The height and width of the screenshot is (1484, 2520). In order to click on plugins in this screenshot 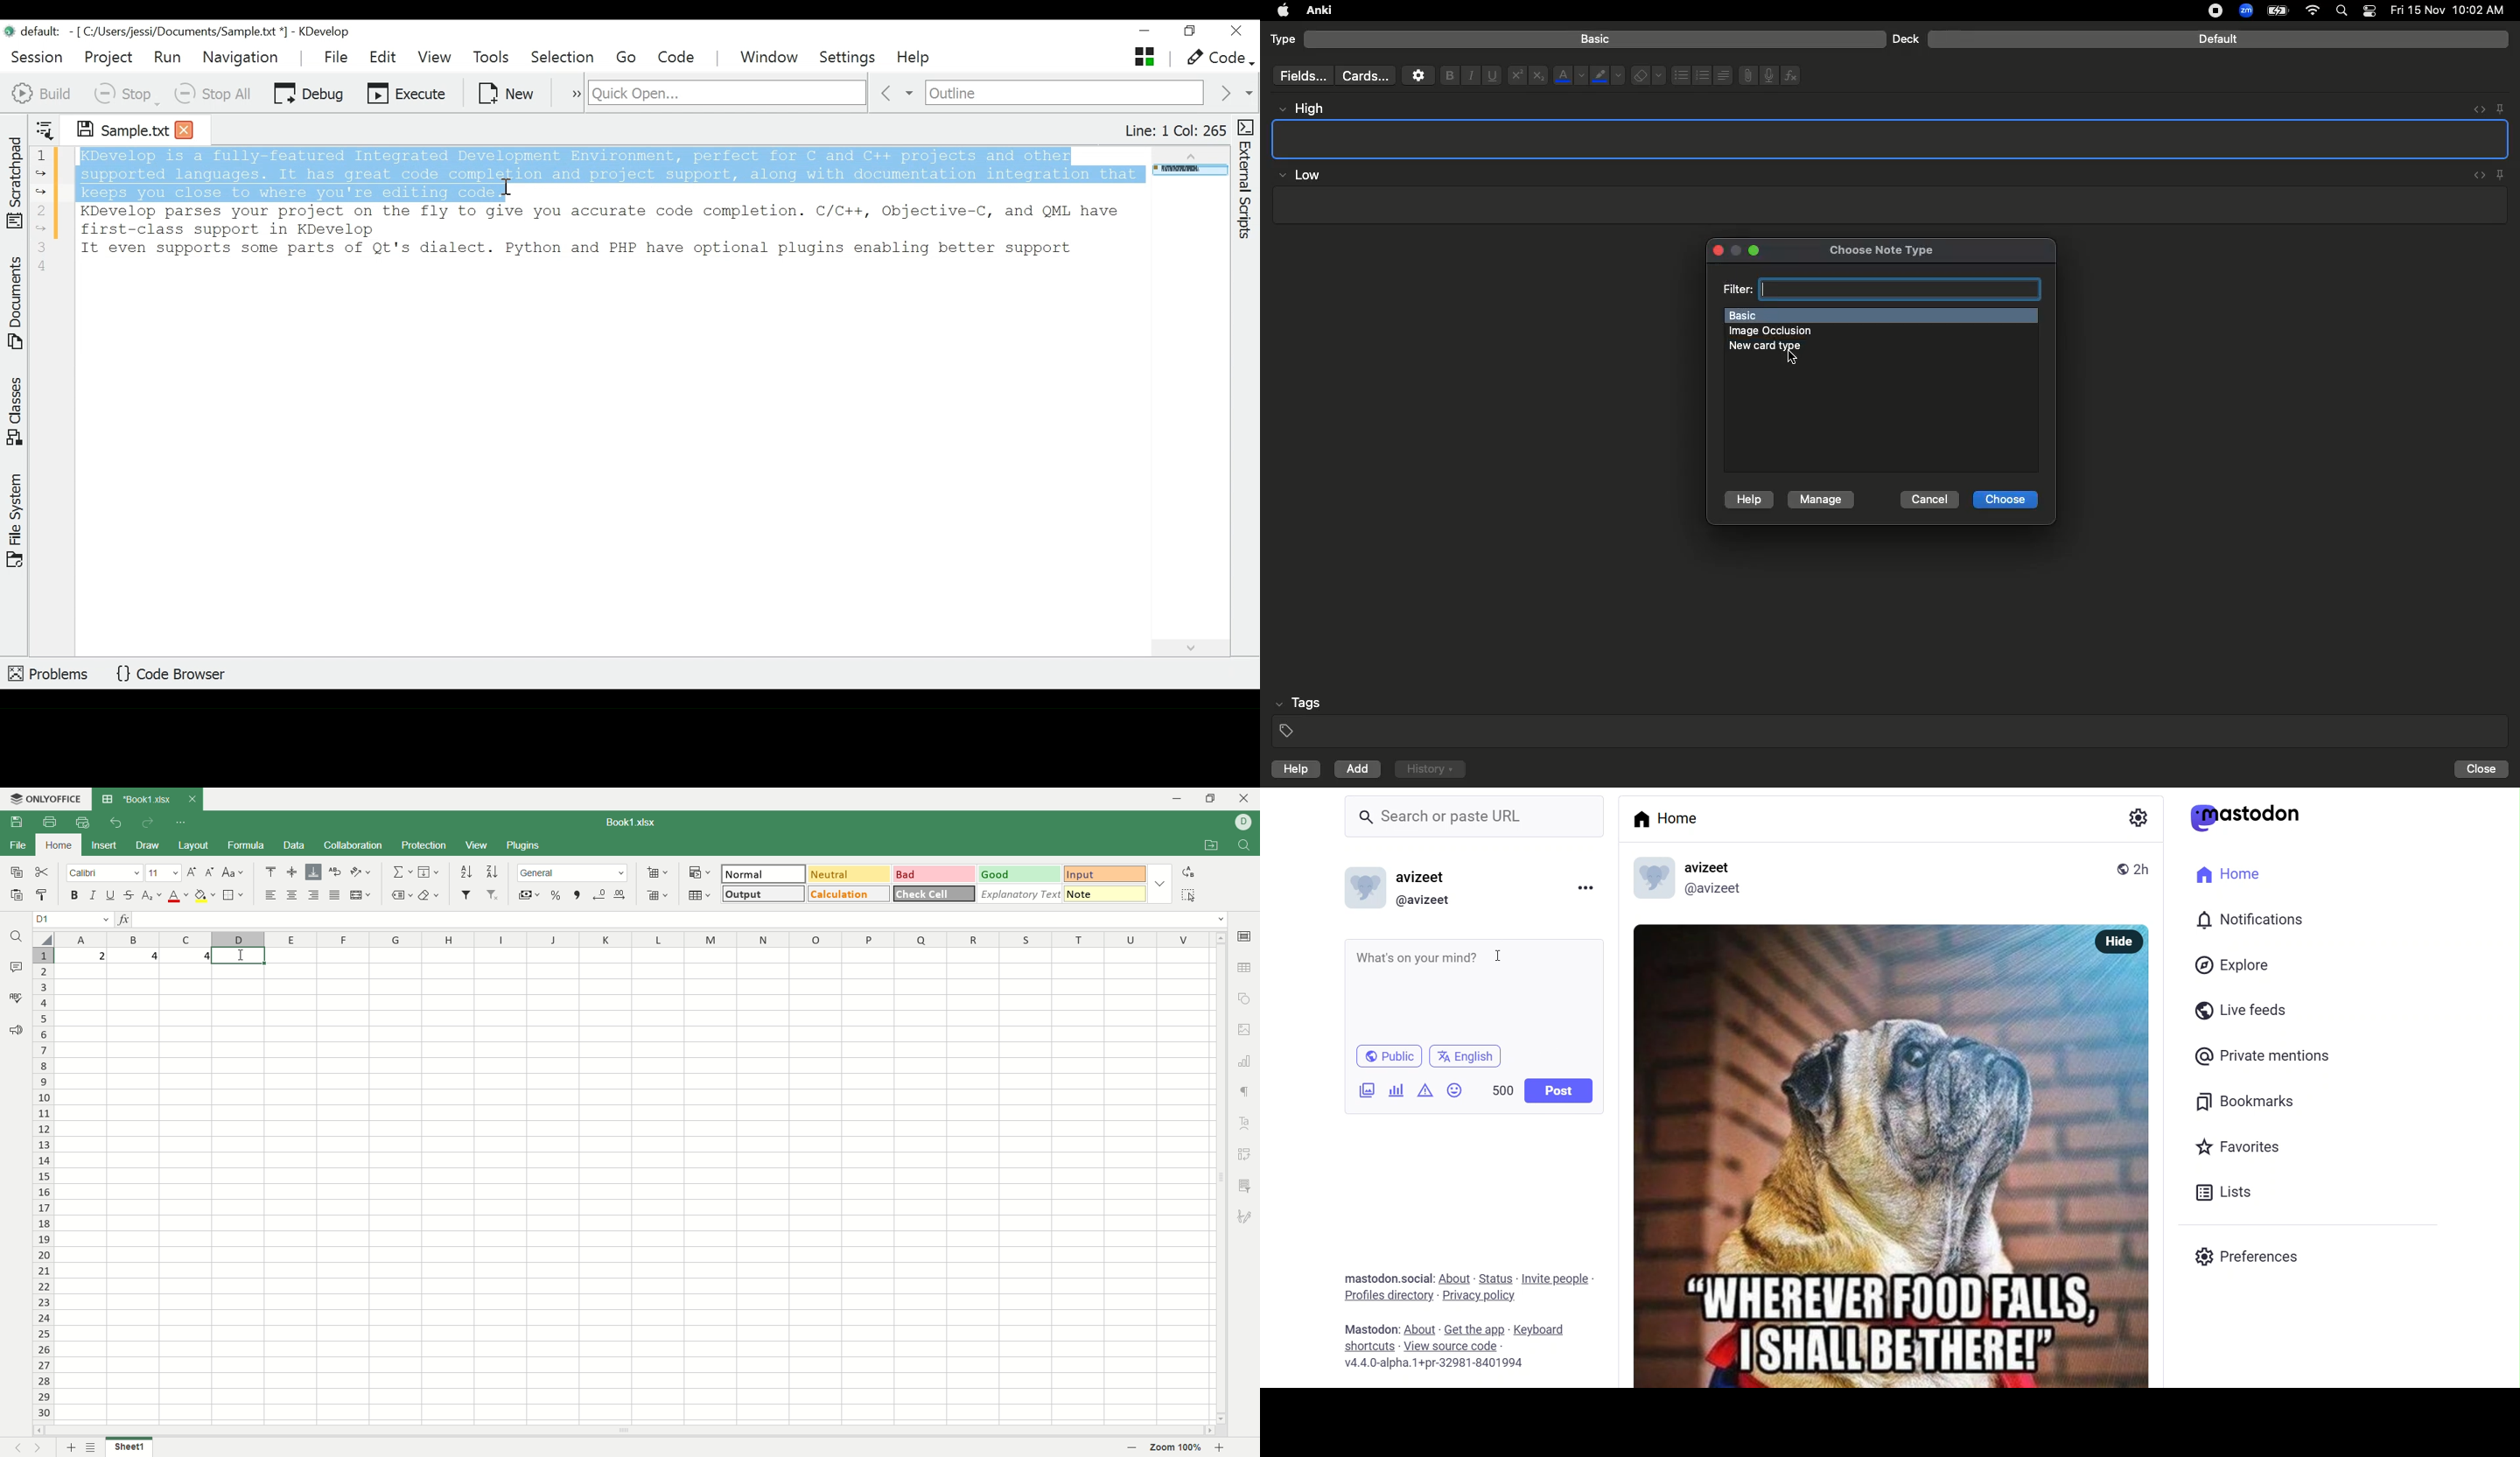, I will do `click(522, 845)`.